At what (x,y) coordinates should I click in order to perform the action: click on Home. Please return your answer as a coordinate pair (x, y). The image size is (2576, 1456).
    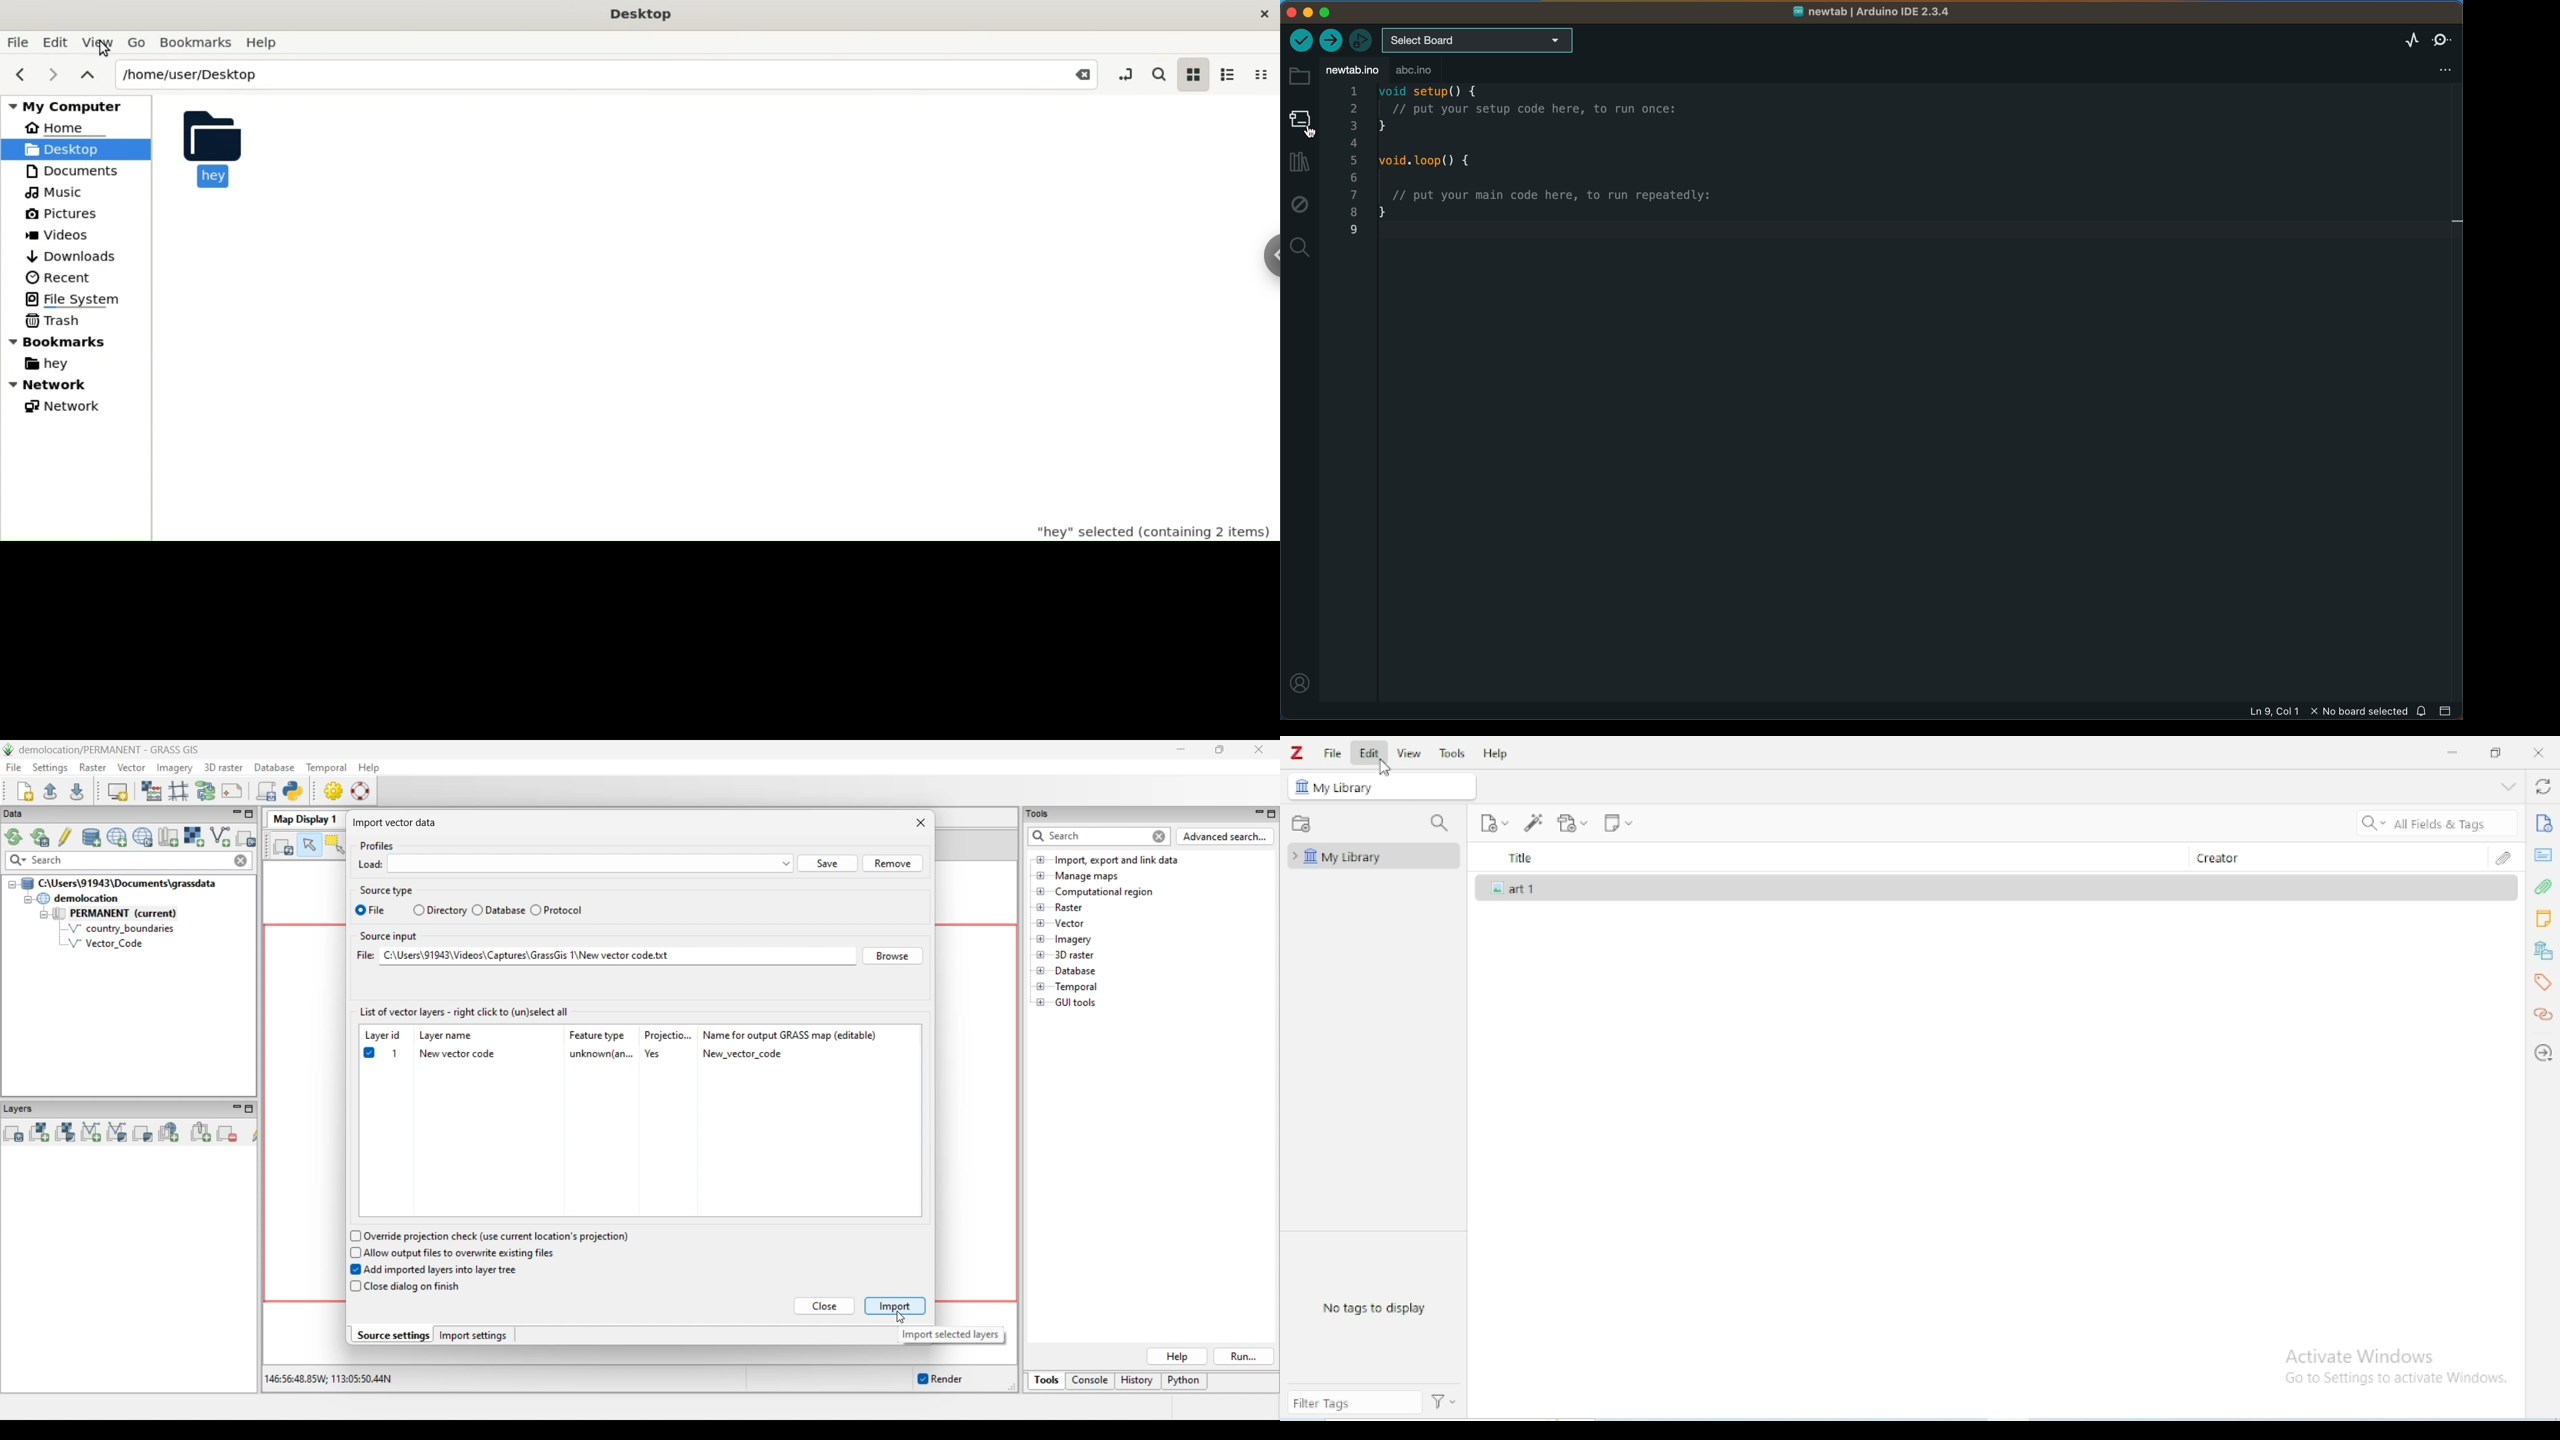
    Looking at the image, I should click on (65, 127).